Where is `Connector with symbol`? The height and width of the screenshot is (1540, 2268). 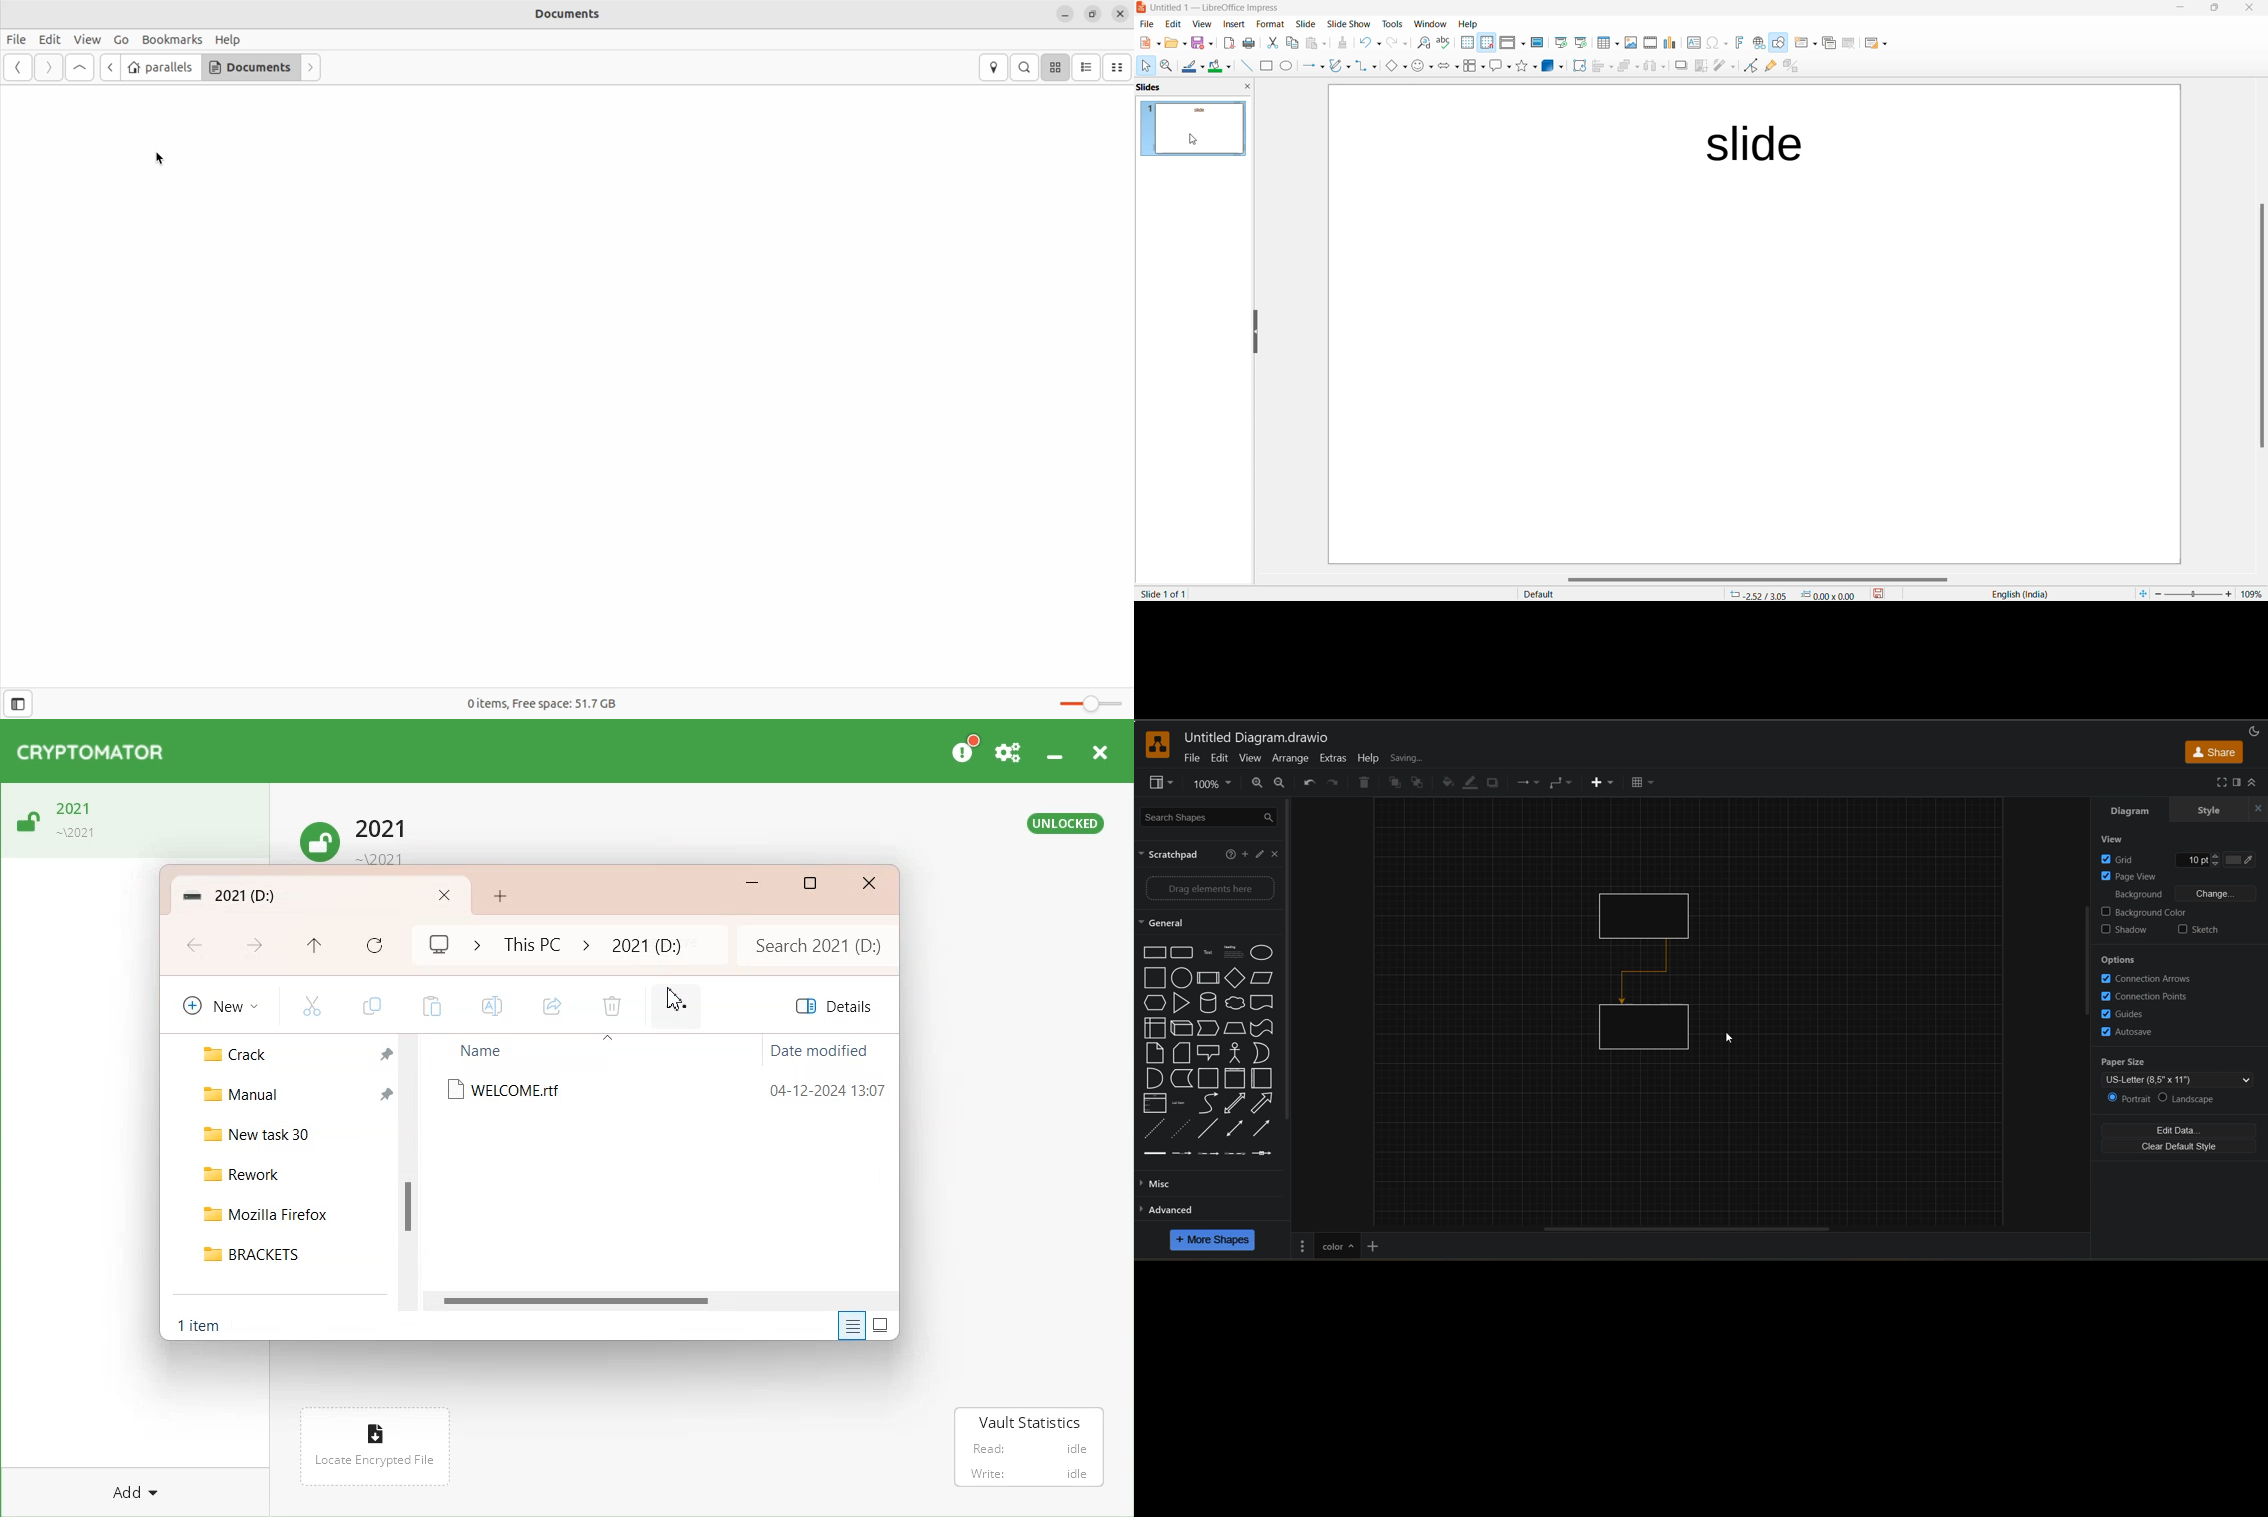 Connector with symbol is located at coordinates (1267, 1154).